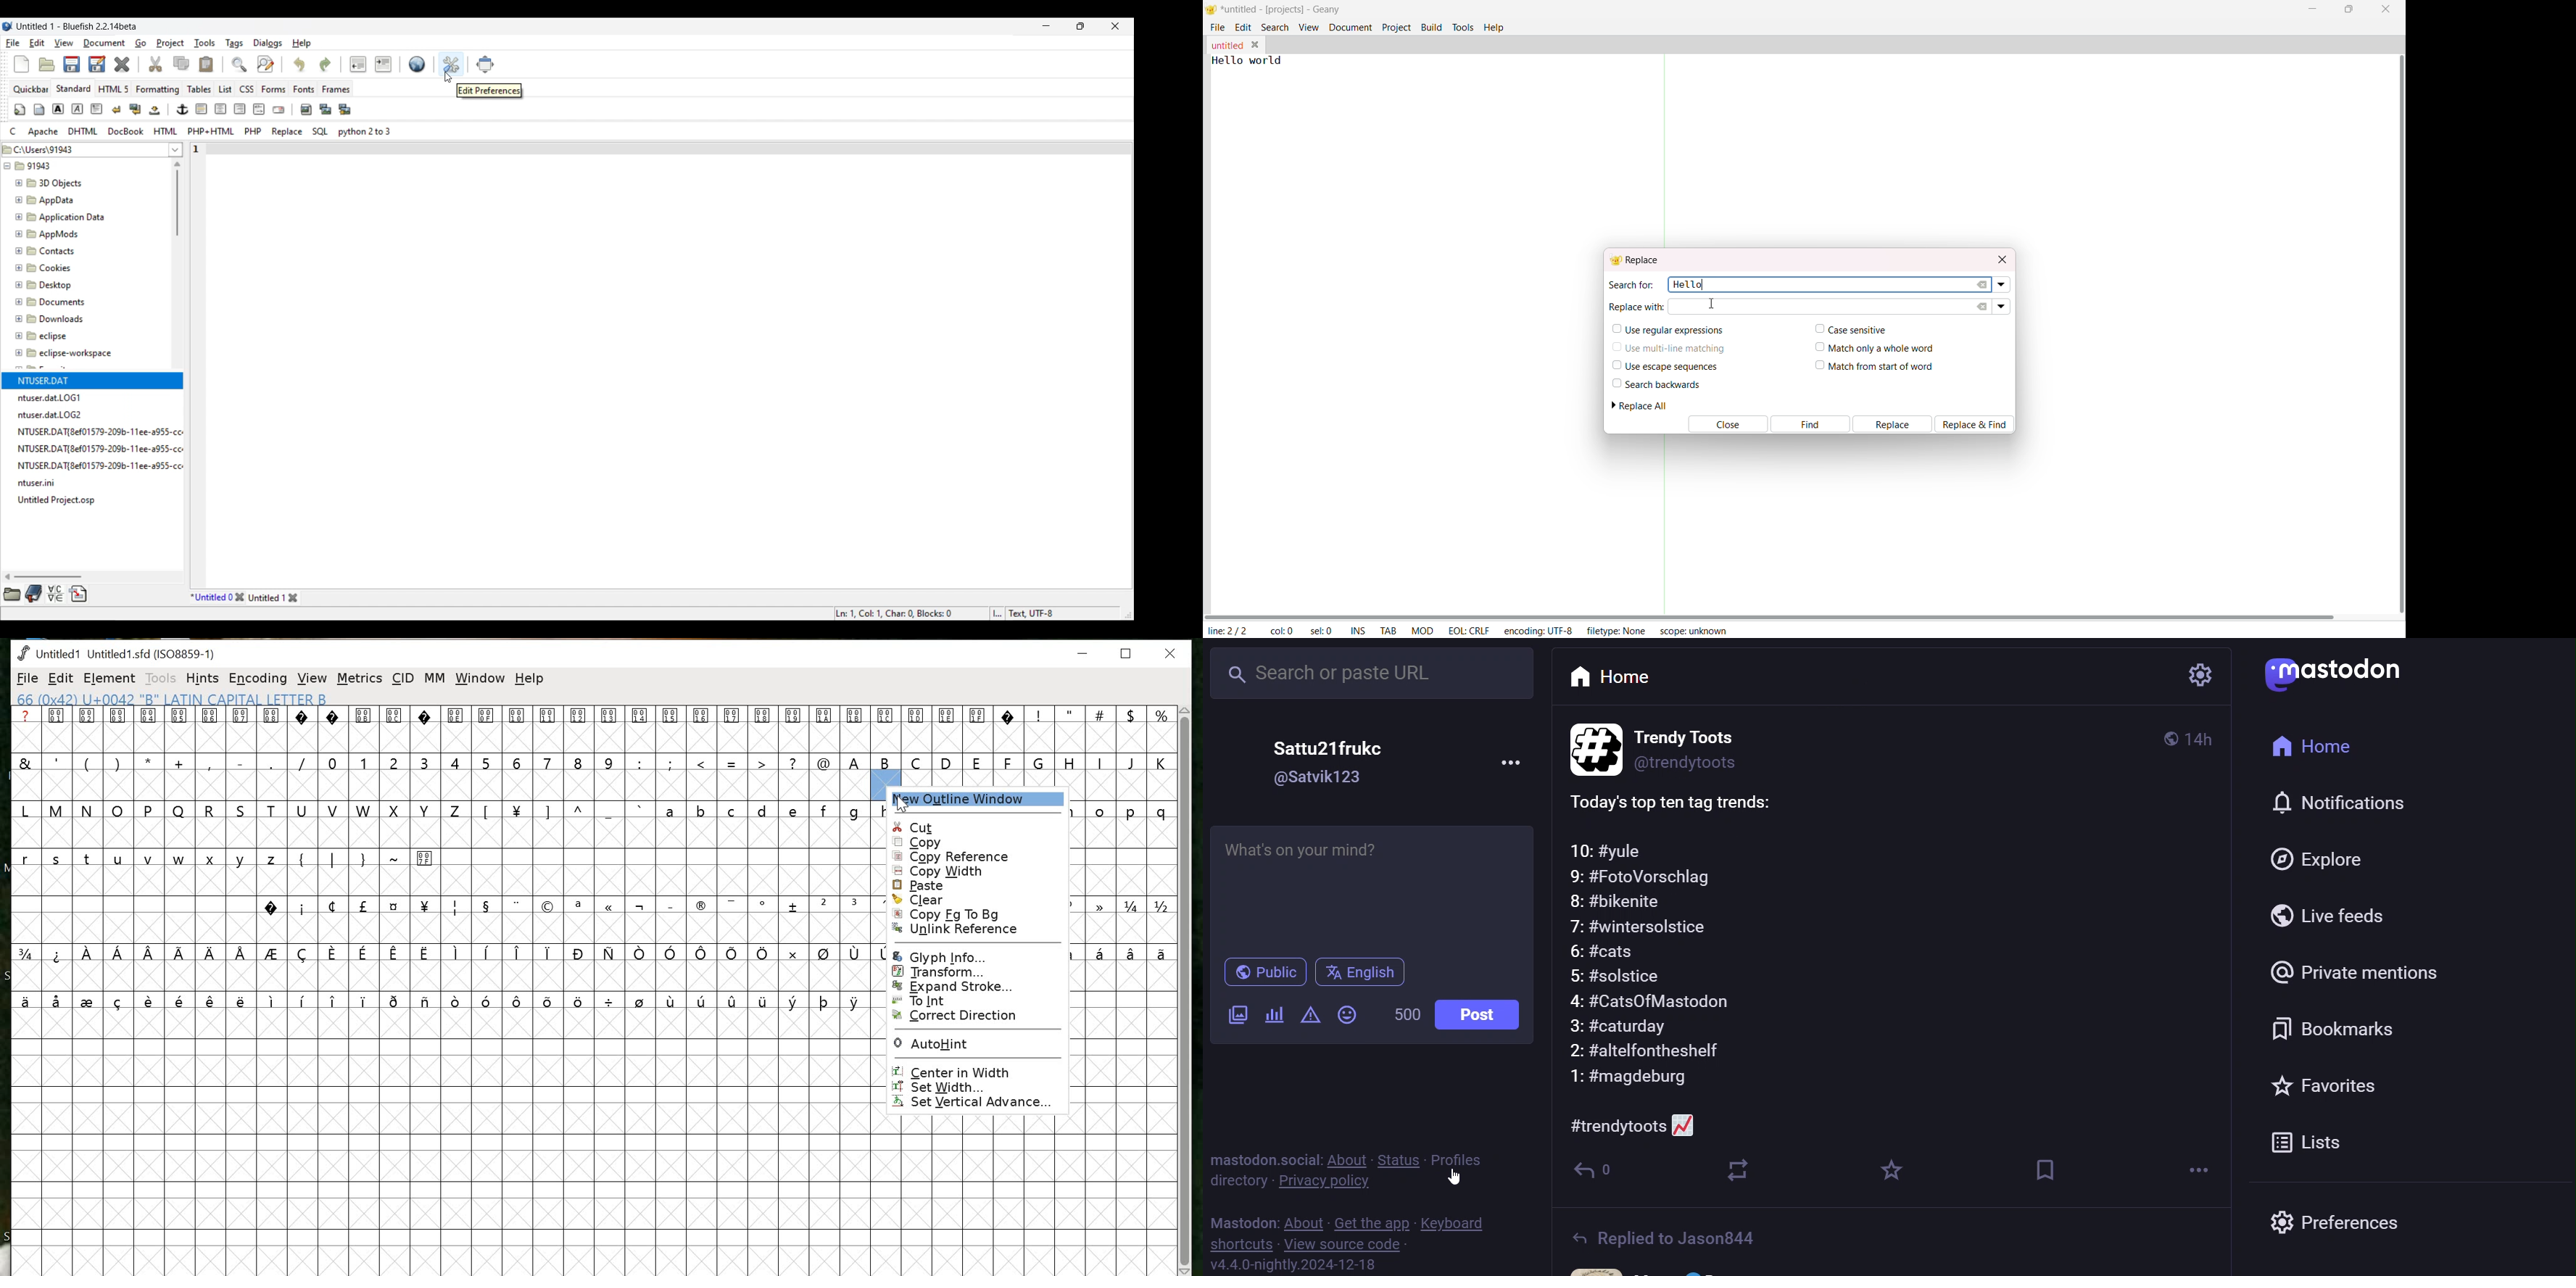 The width and height of the screenshot is (2576, 1288). Describe the element at coordinates (326, 65) in the screenshot. I see `Redo` at that location.